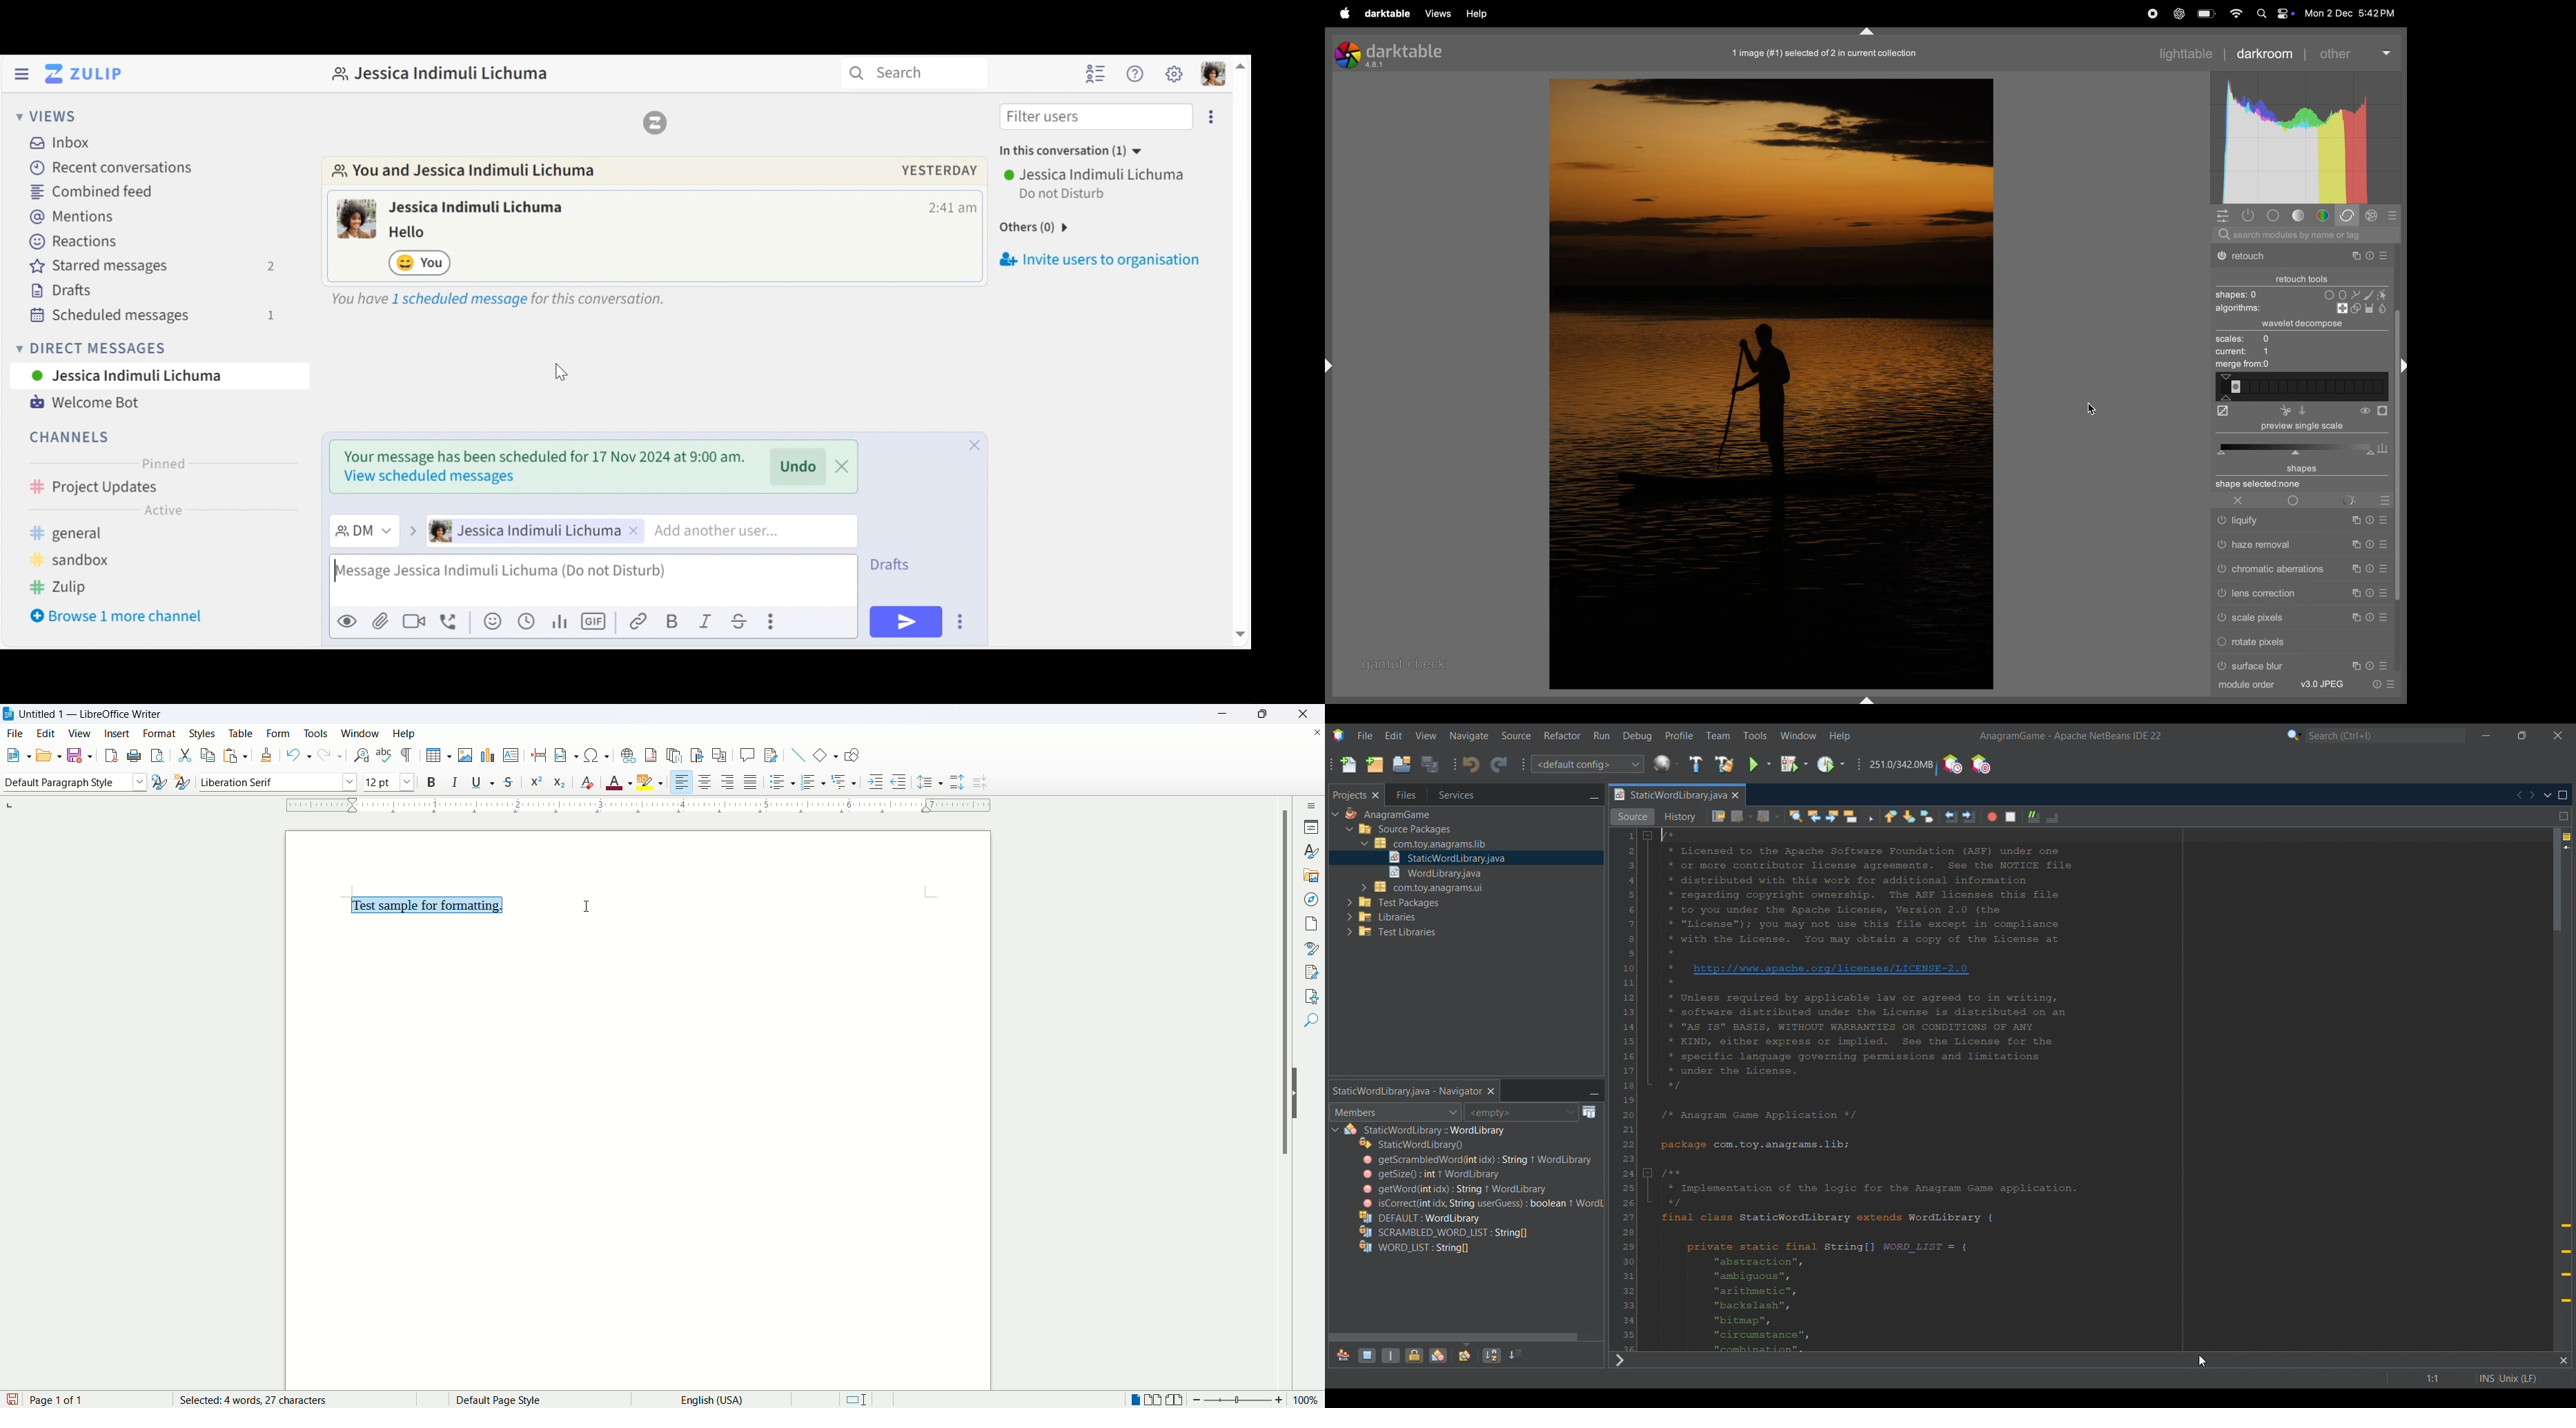 This screenshot has height=1428, width=2576. I want to click on highlighting color, so click(651, 782).